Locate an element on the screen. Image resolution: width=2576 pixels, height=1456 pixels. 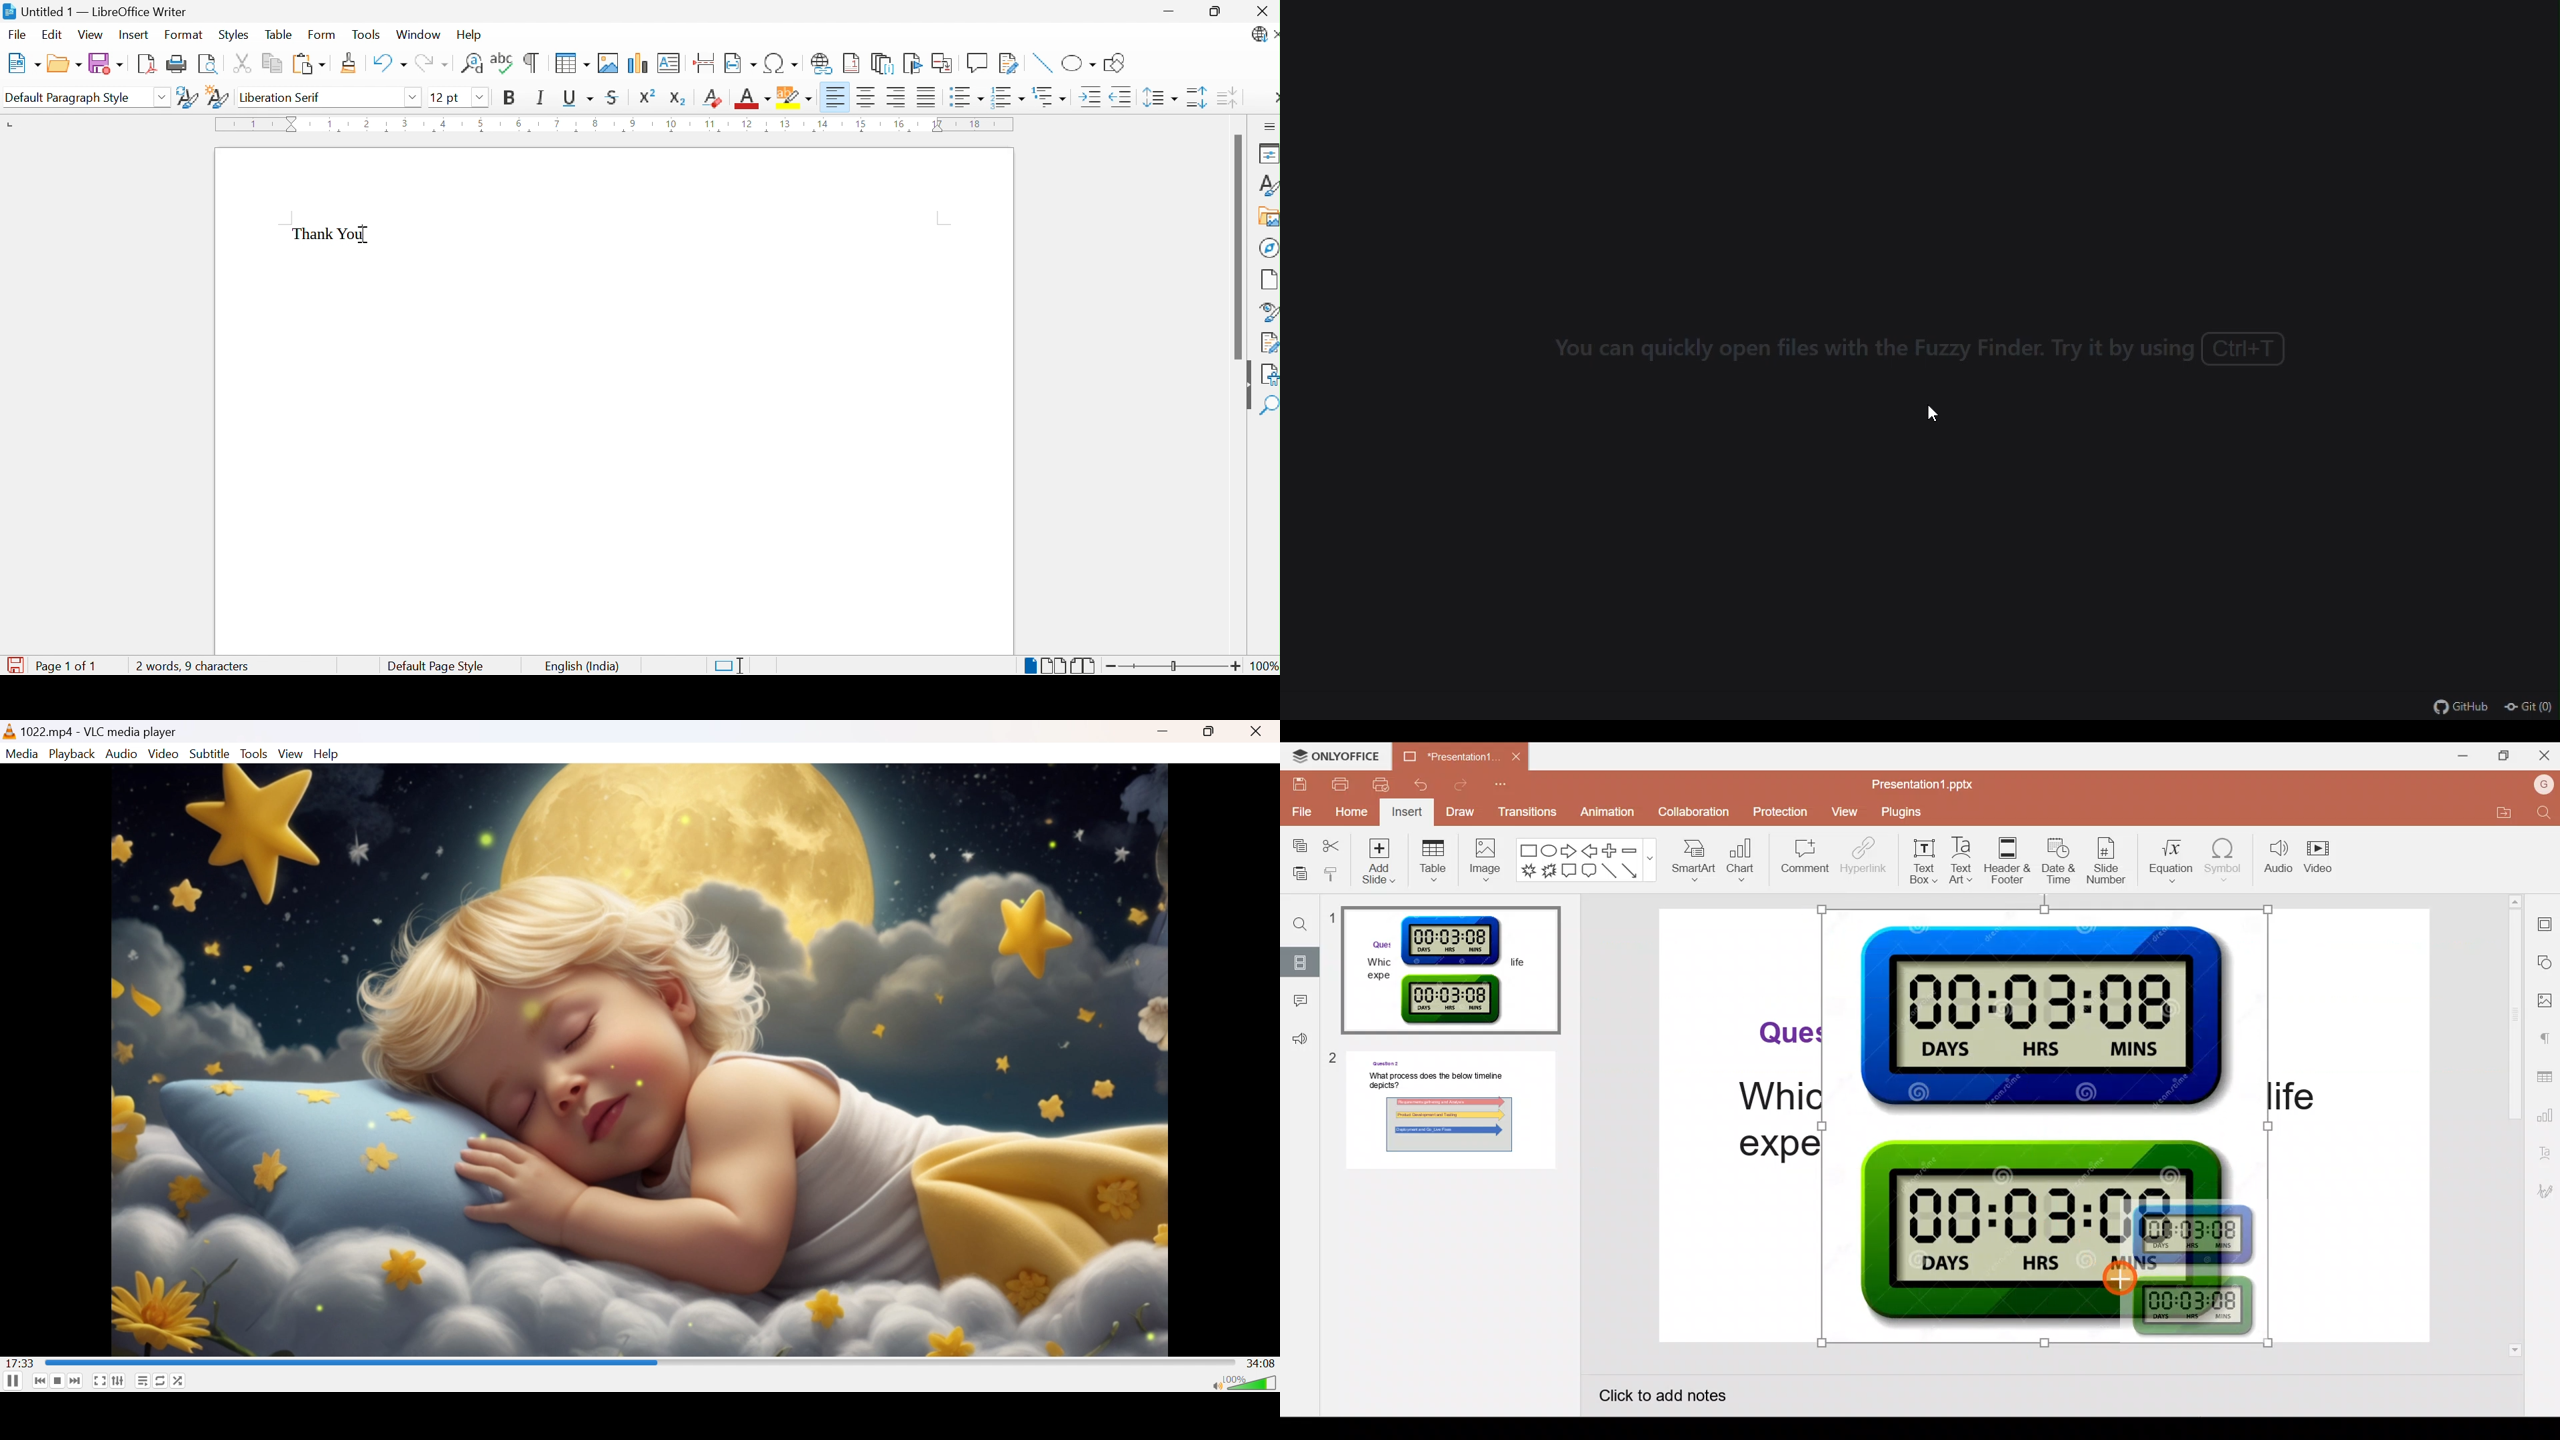
Table is located at coordinates (1433, 865).